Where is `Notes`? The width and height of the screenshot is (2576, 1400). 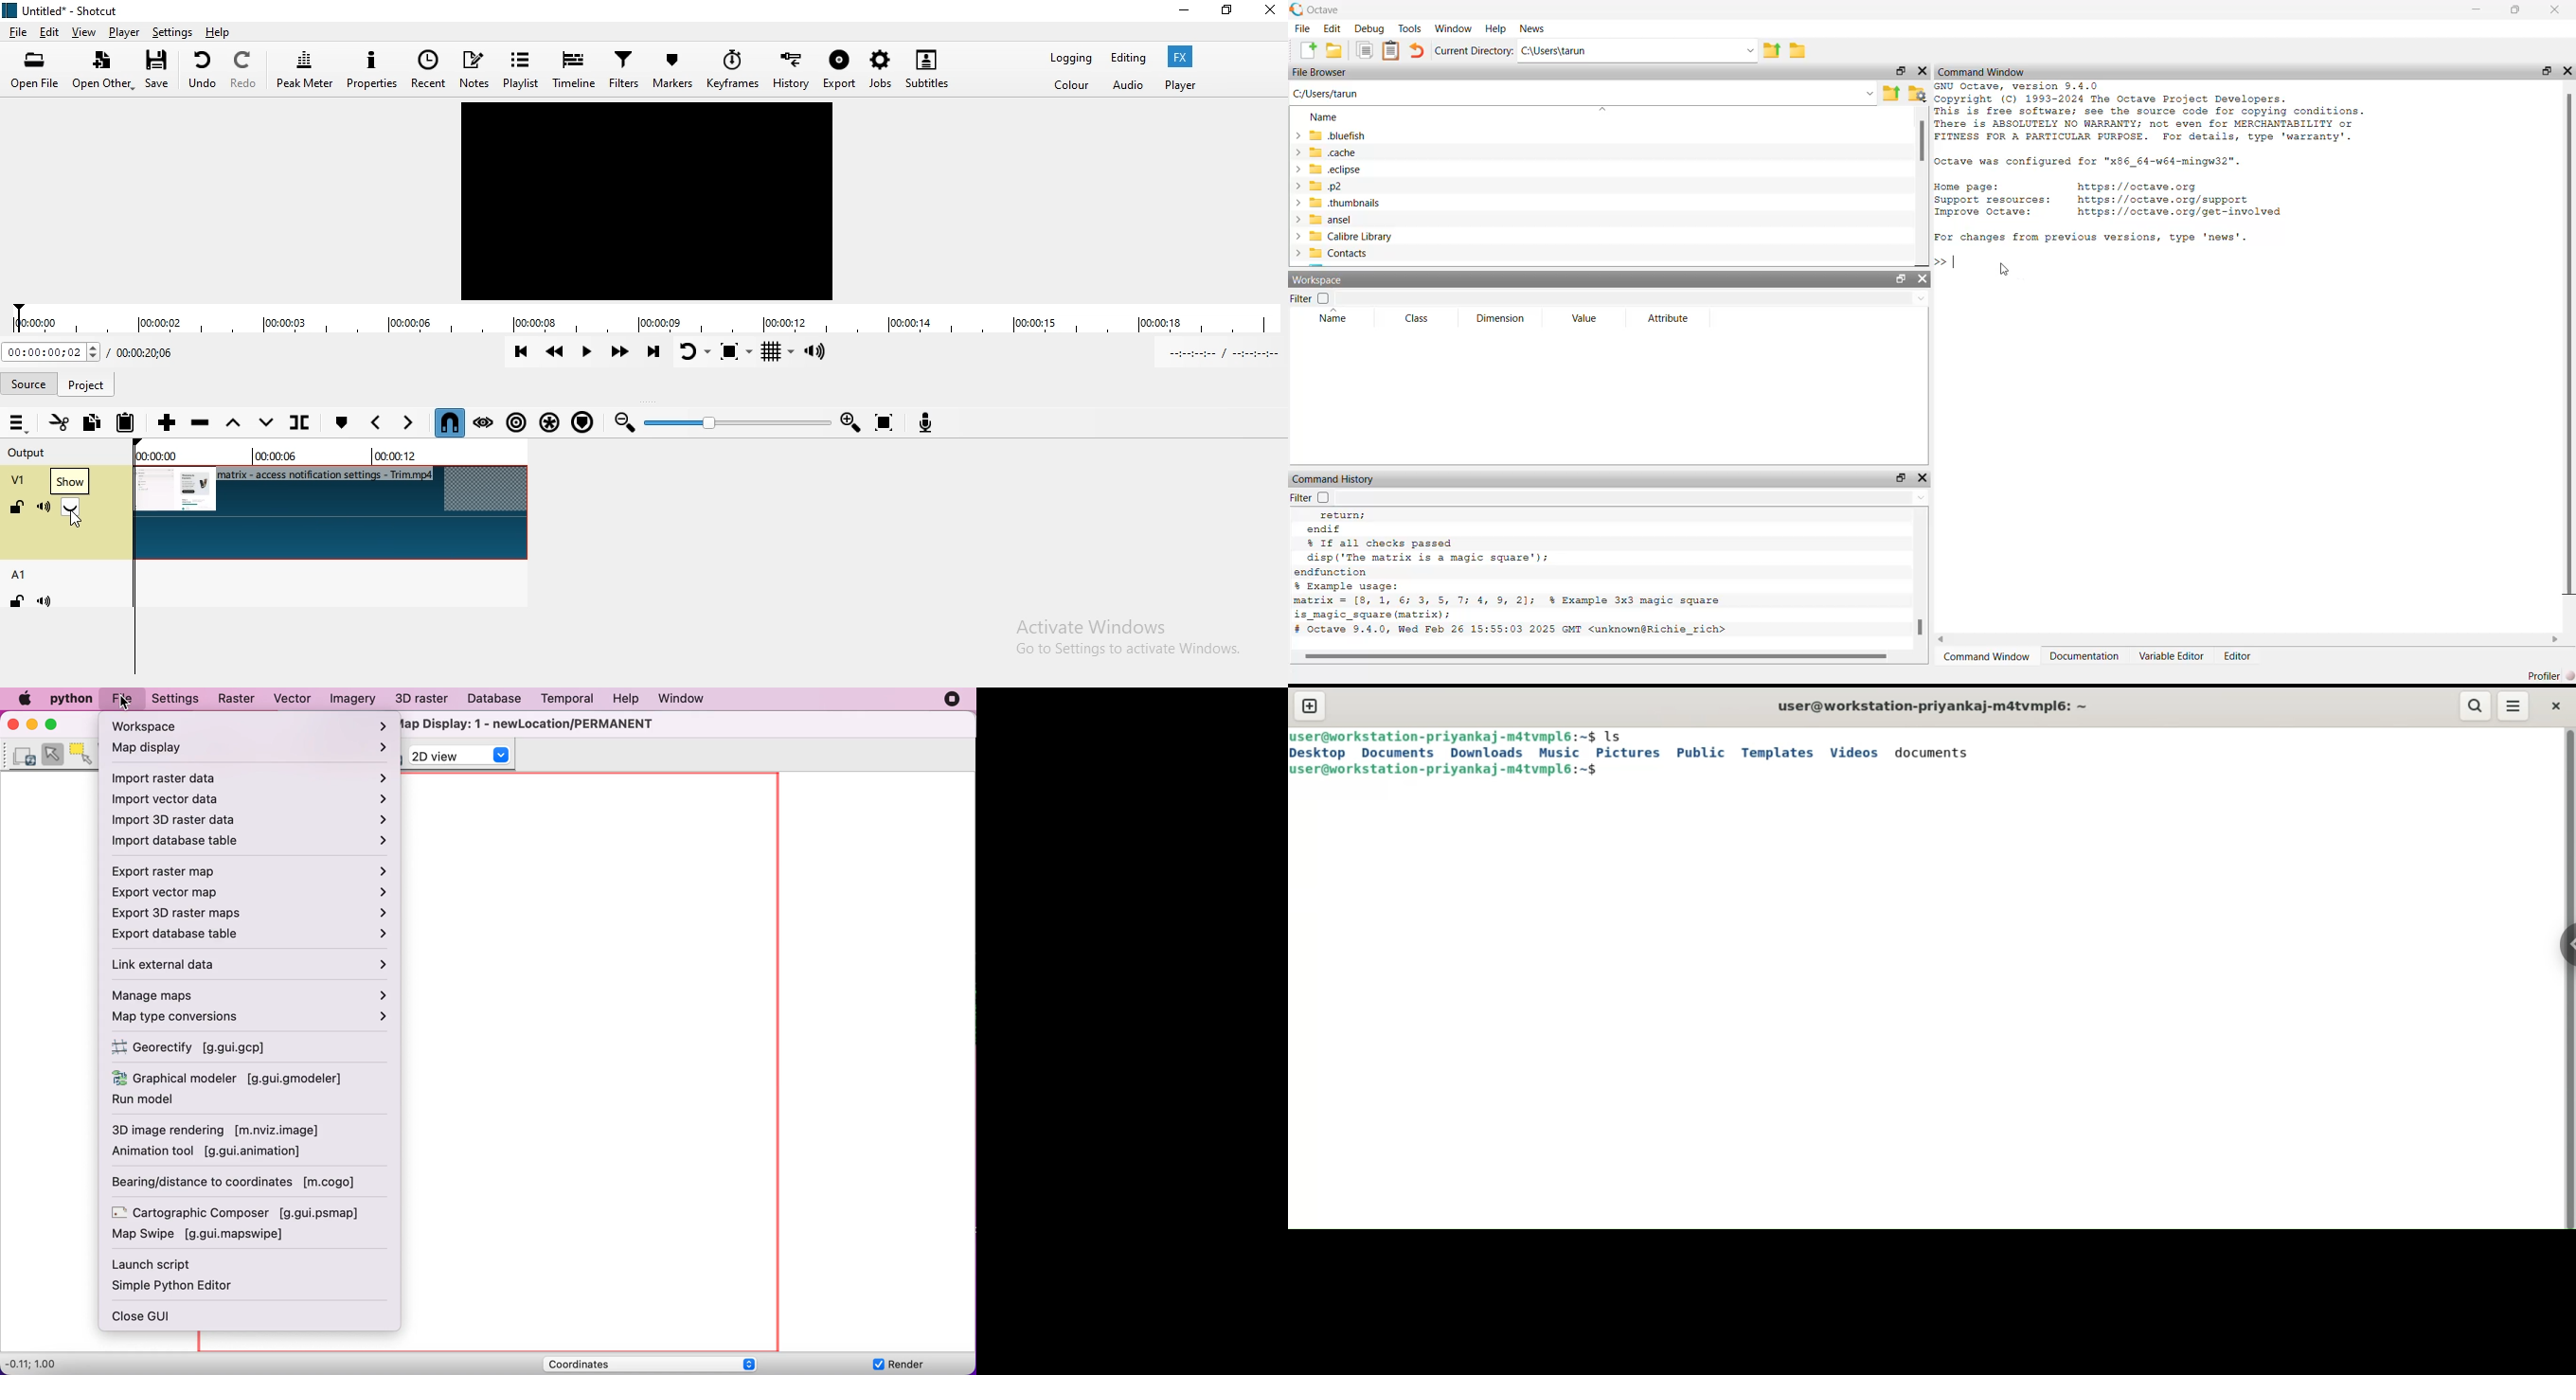
Notes is located at coordinates (474, 68).